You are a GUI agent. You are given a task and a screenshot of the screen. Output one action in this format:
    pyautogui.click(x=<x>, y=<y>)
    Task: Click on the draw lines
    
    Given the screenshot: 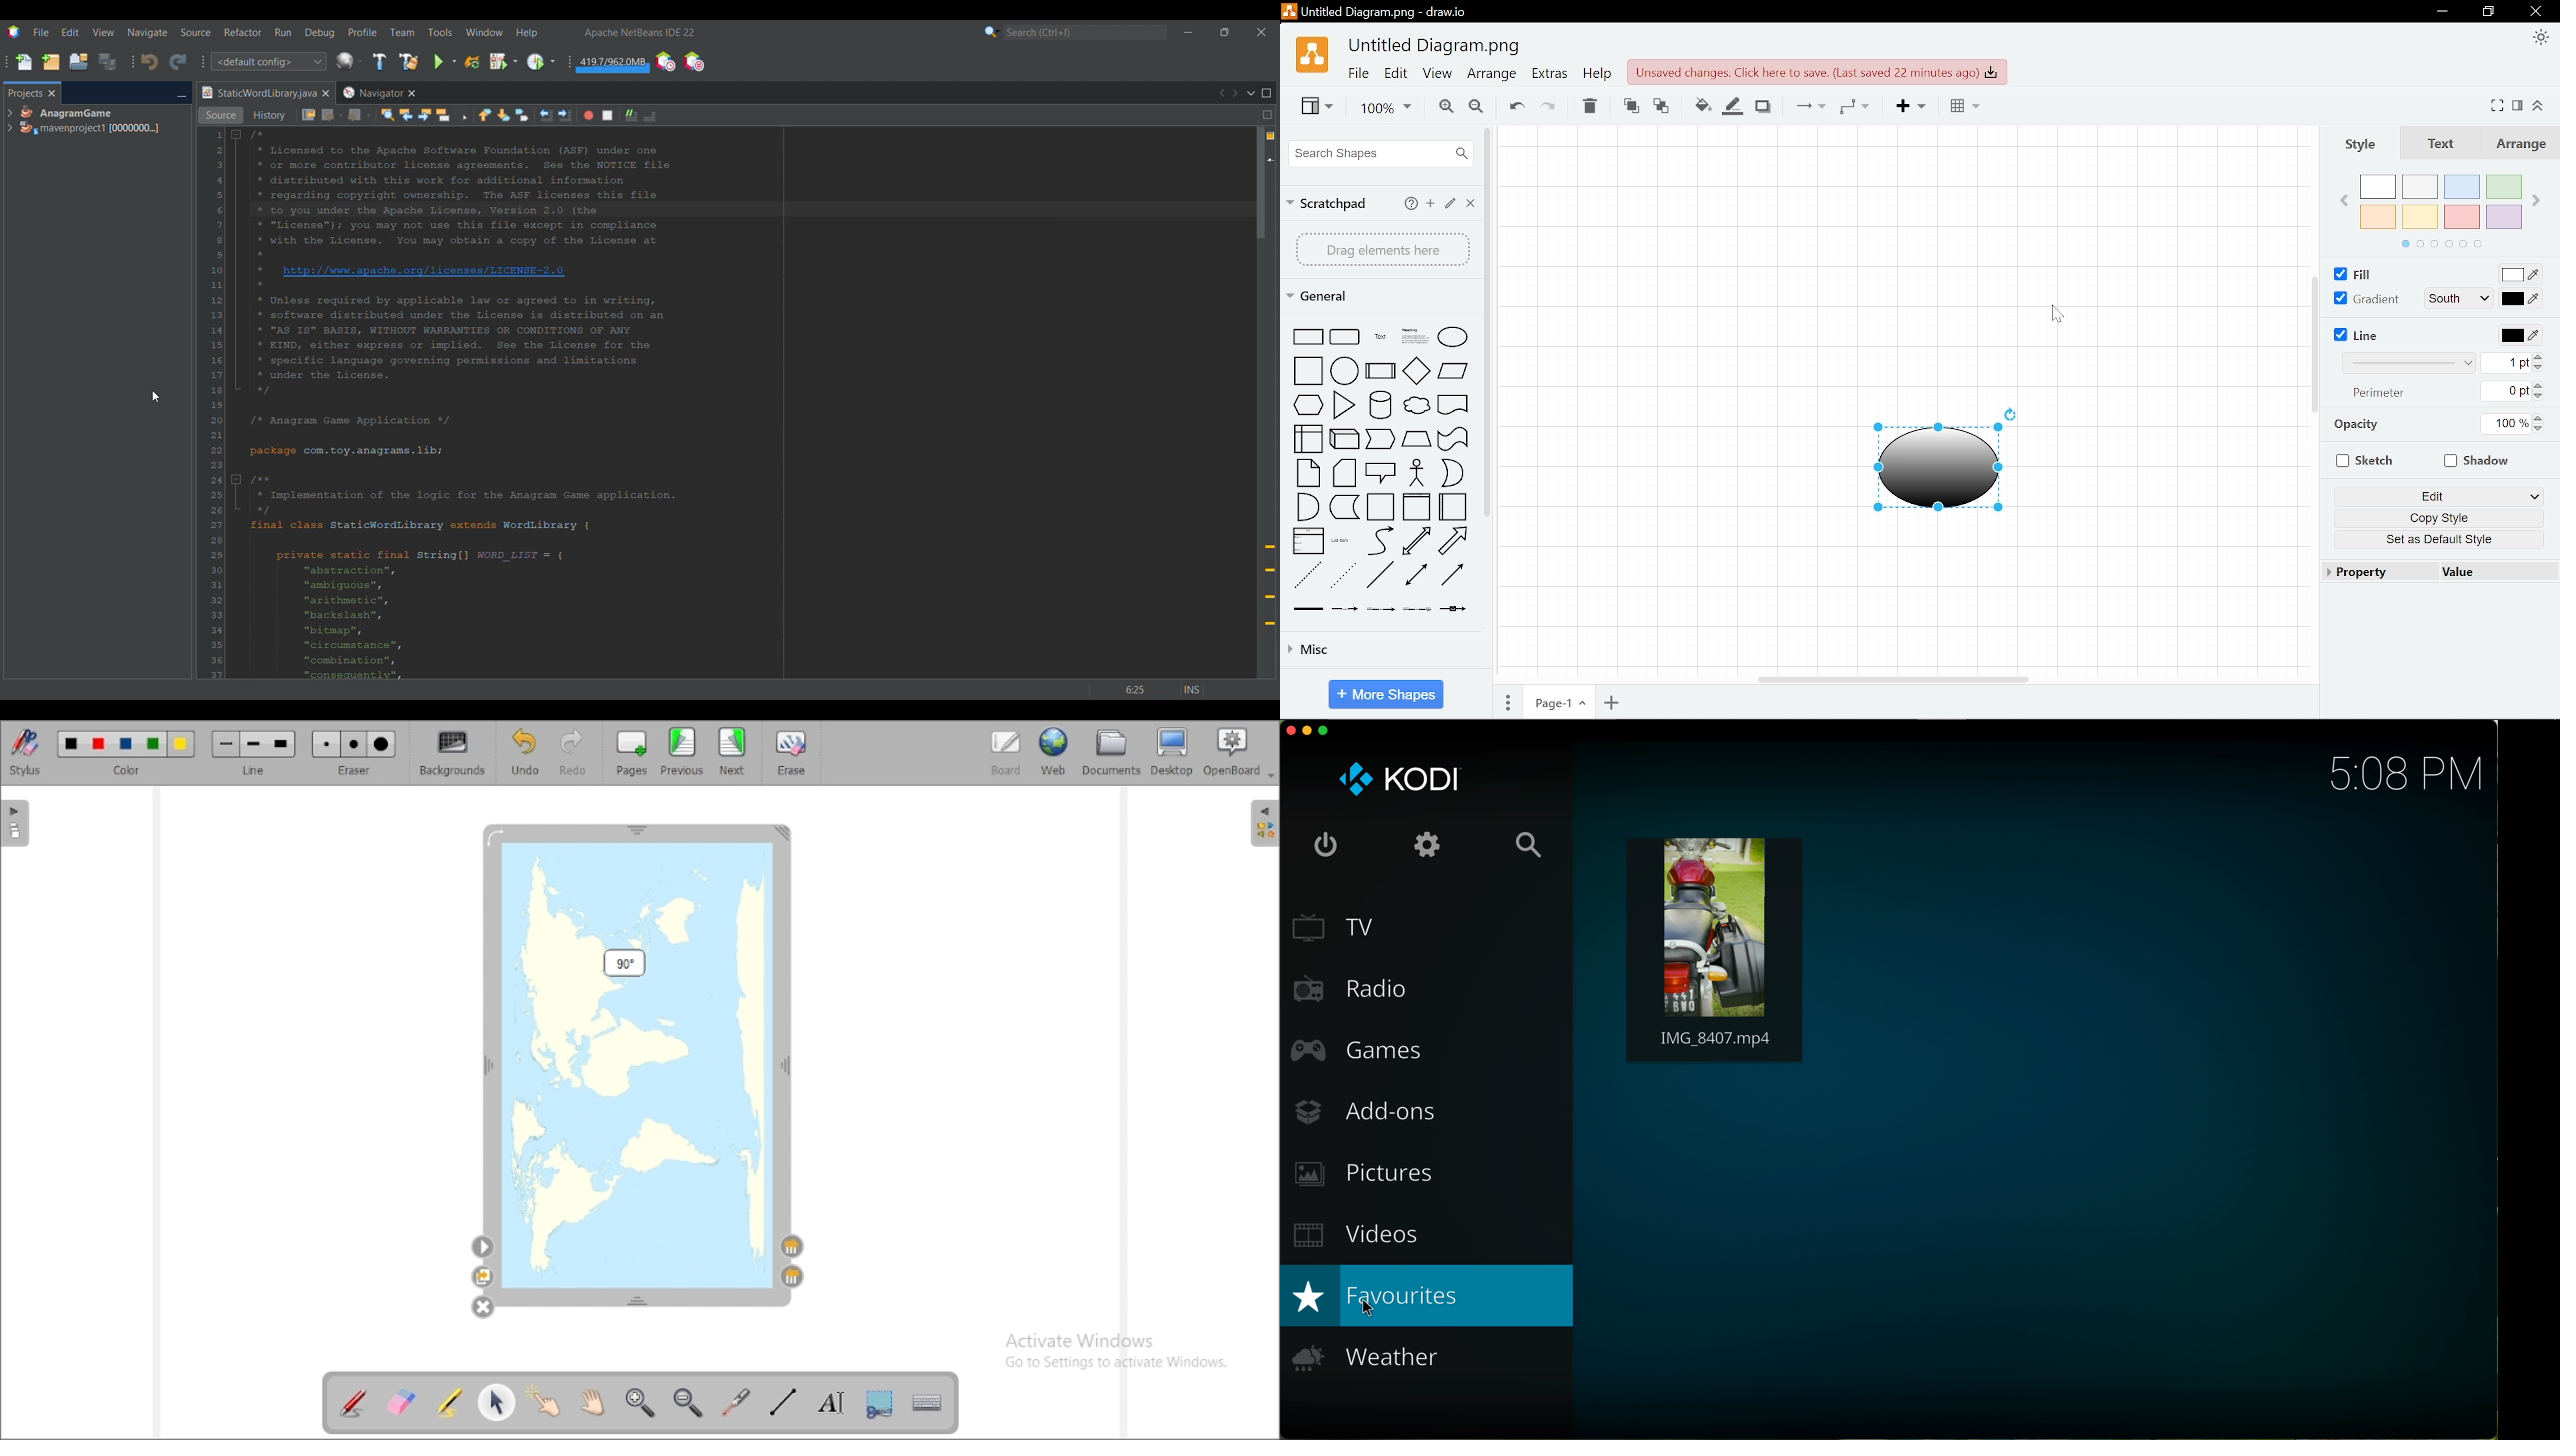 What is the action you would take?
    pyautogui.click(x=782, y=1403)
    